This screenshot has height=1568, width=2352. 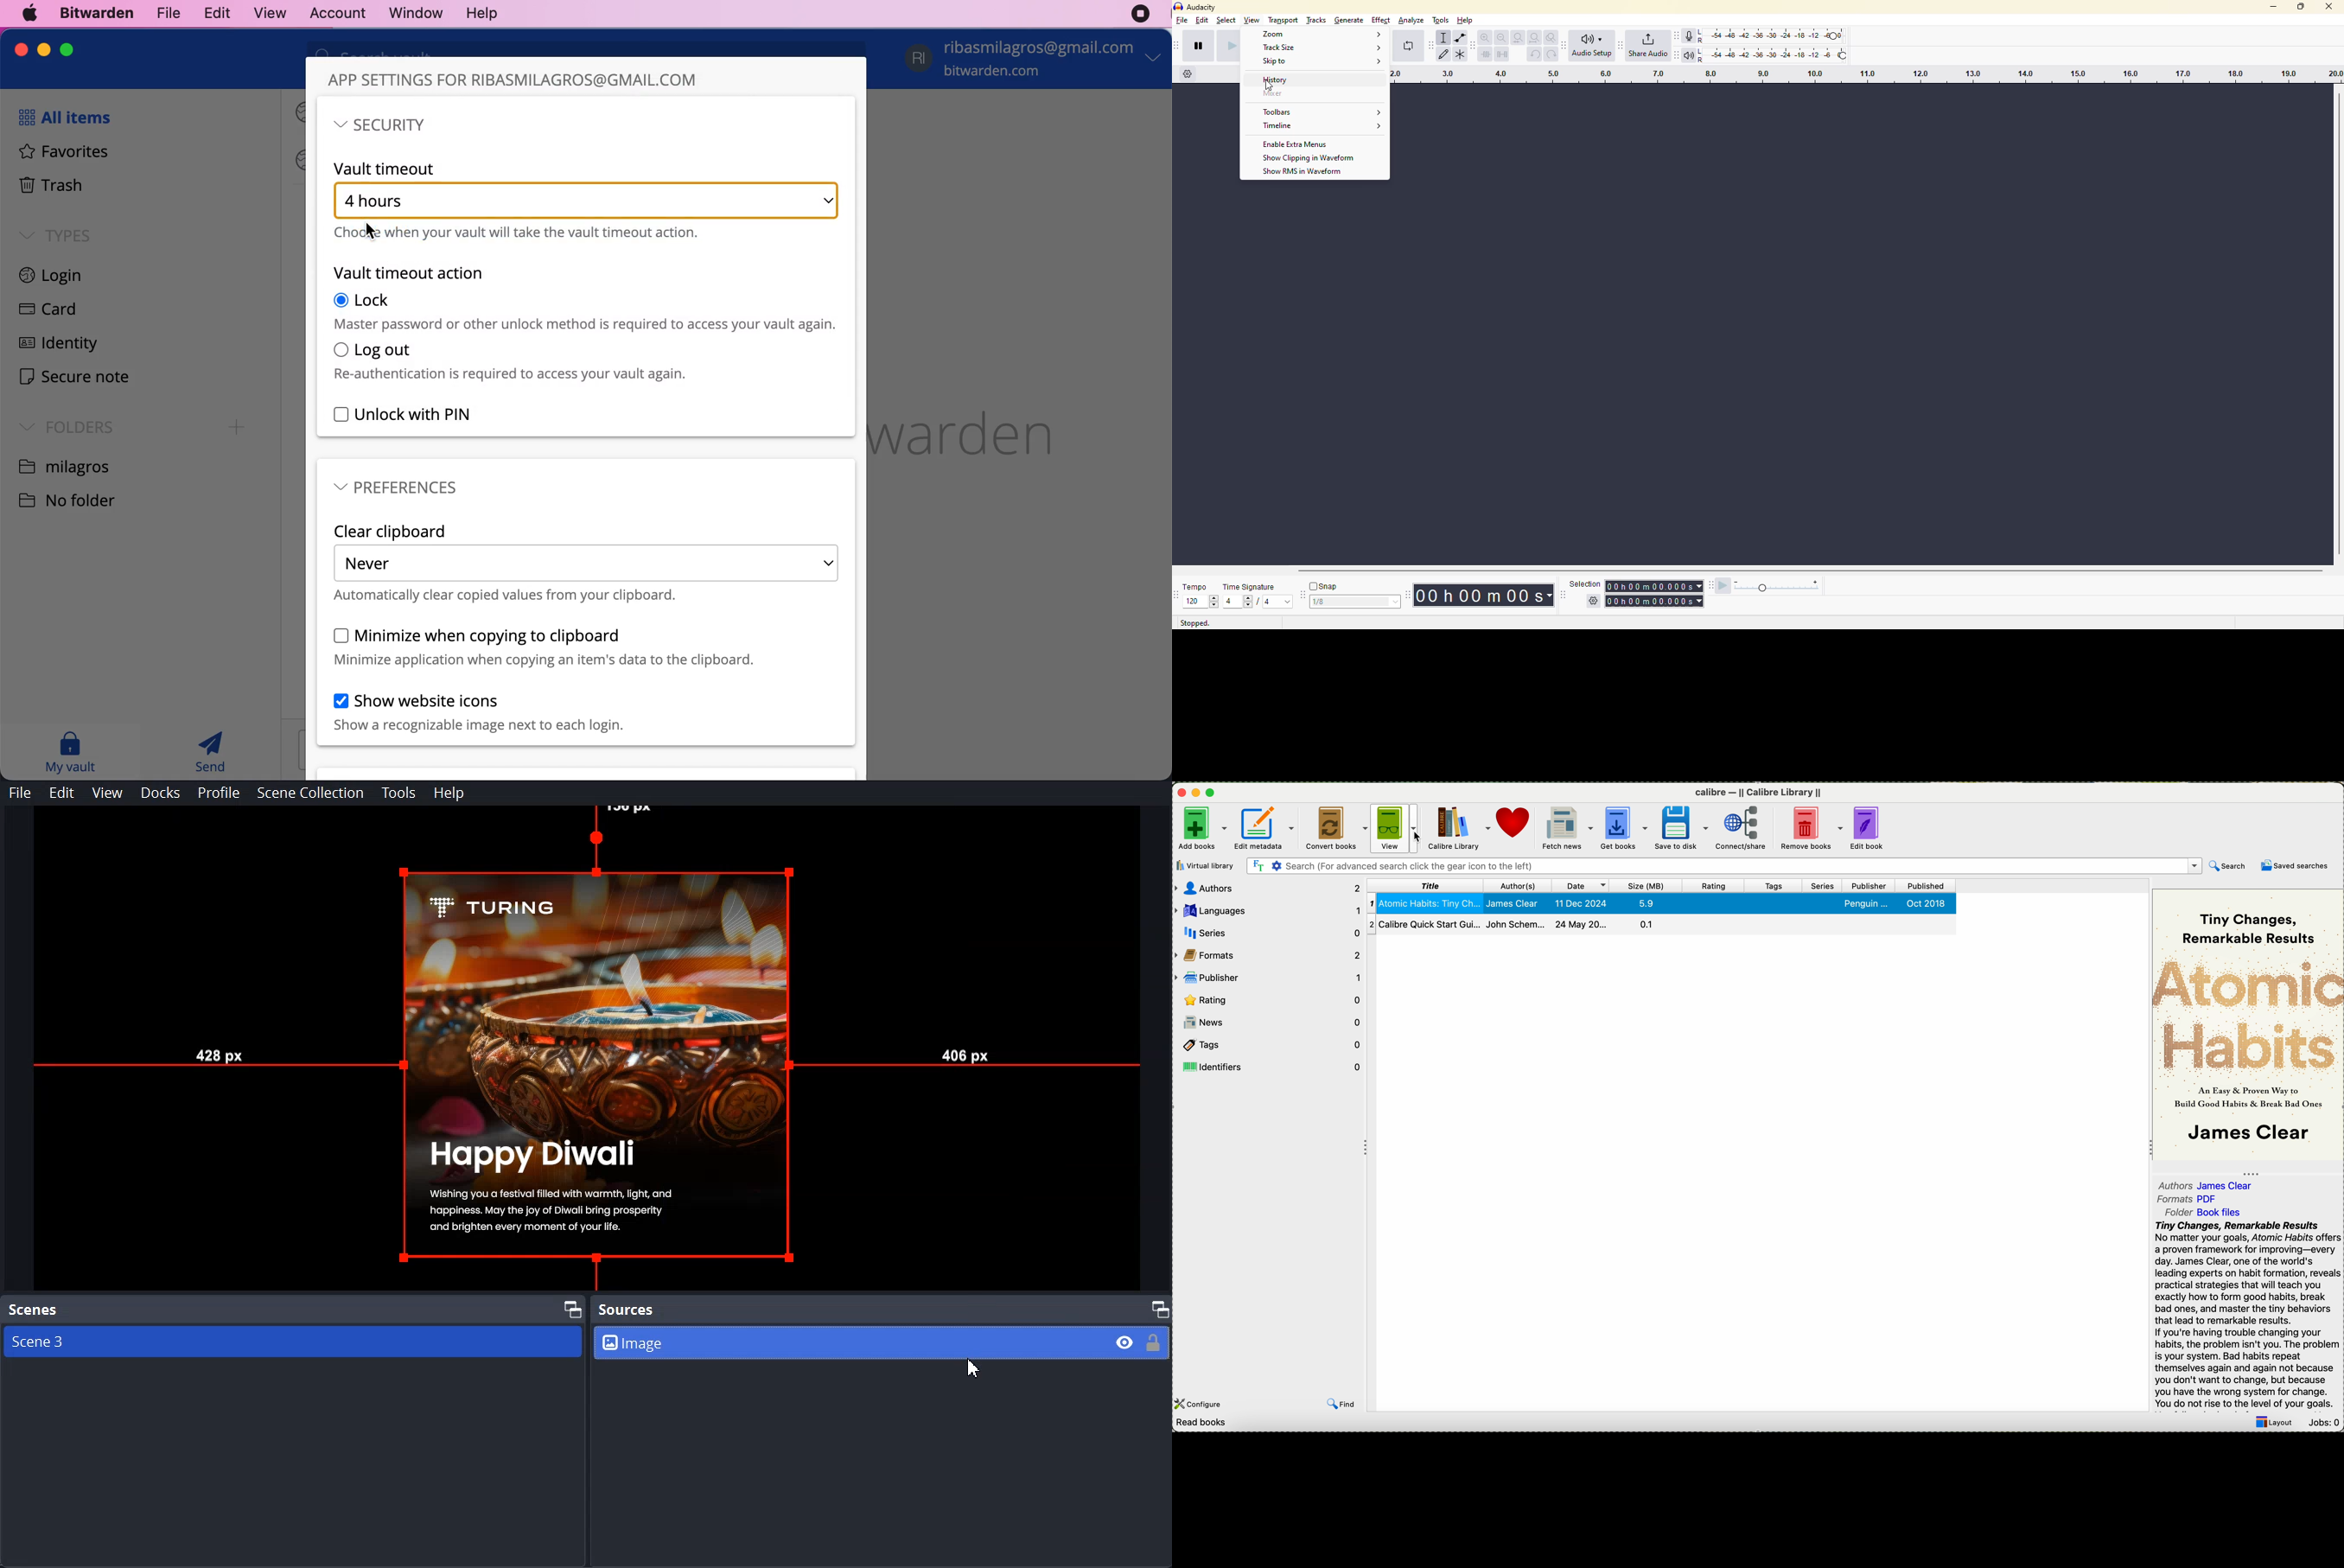 What do you see at coordinates (237, 427) in the screenshot?
I see `Add folder` at bounding box center [237, 427].